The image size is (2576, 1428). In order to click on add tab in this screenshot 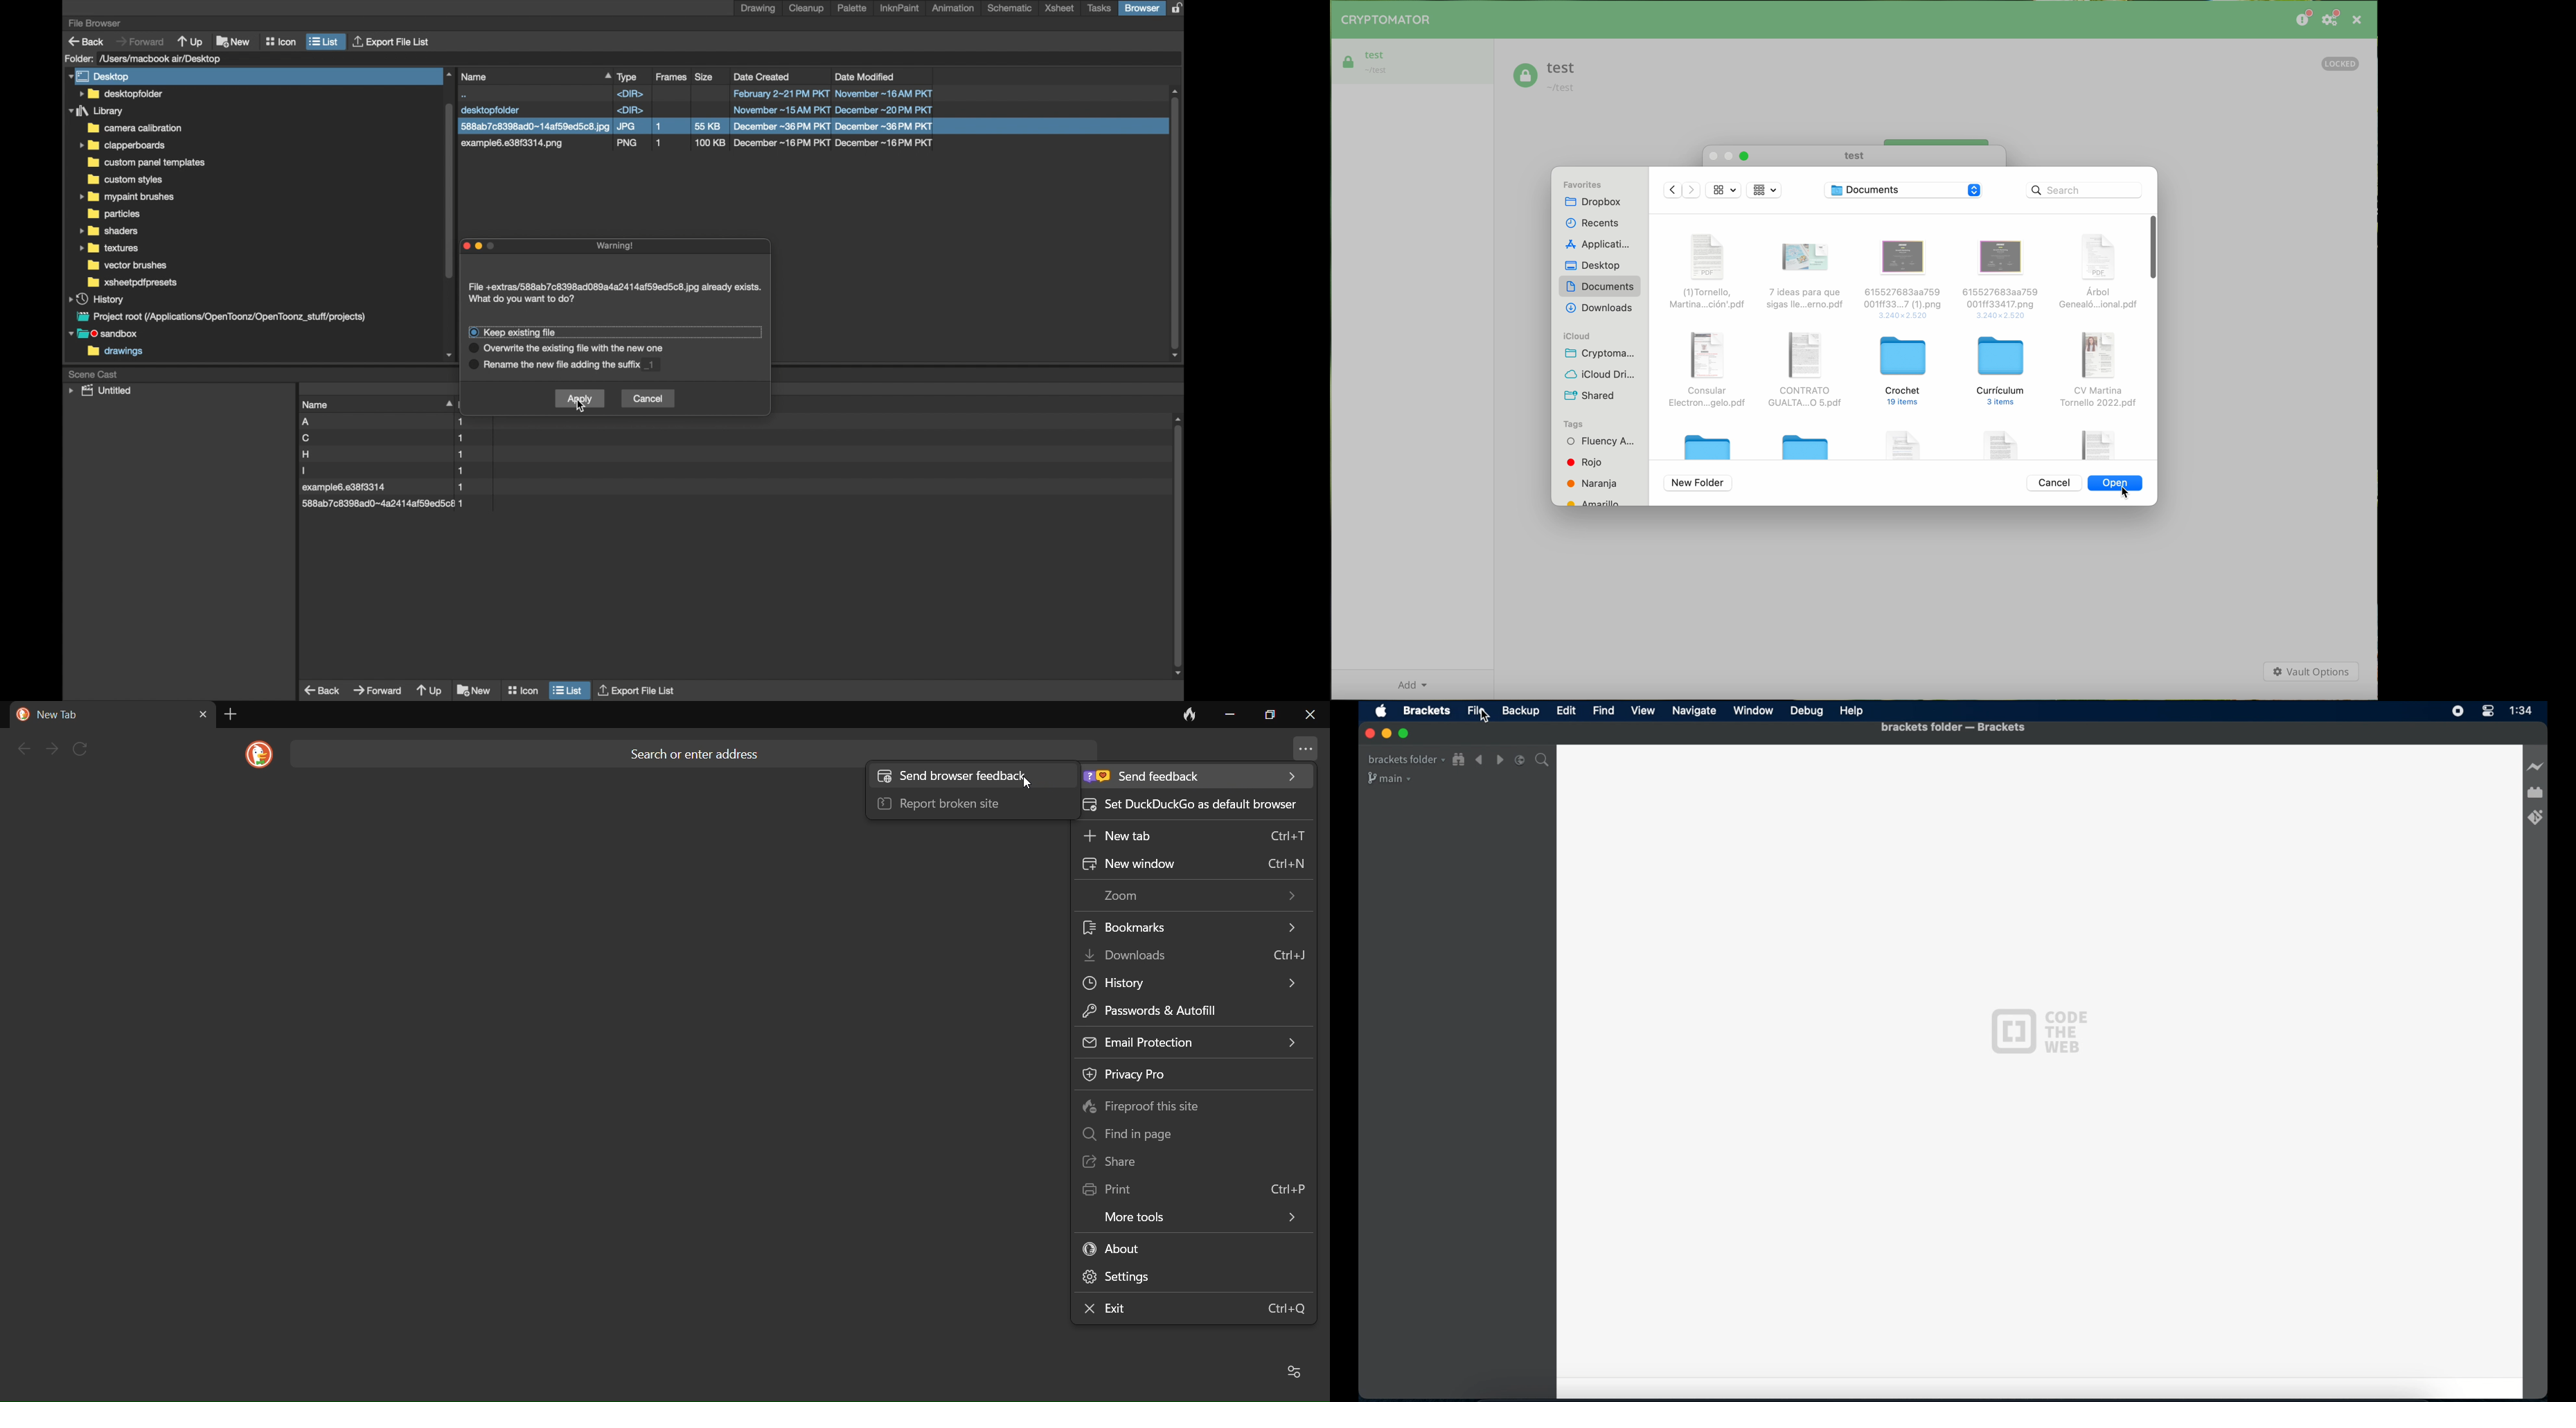, I will do `click(229, 714)`.